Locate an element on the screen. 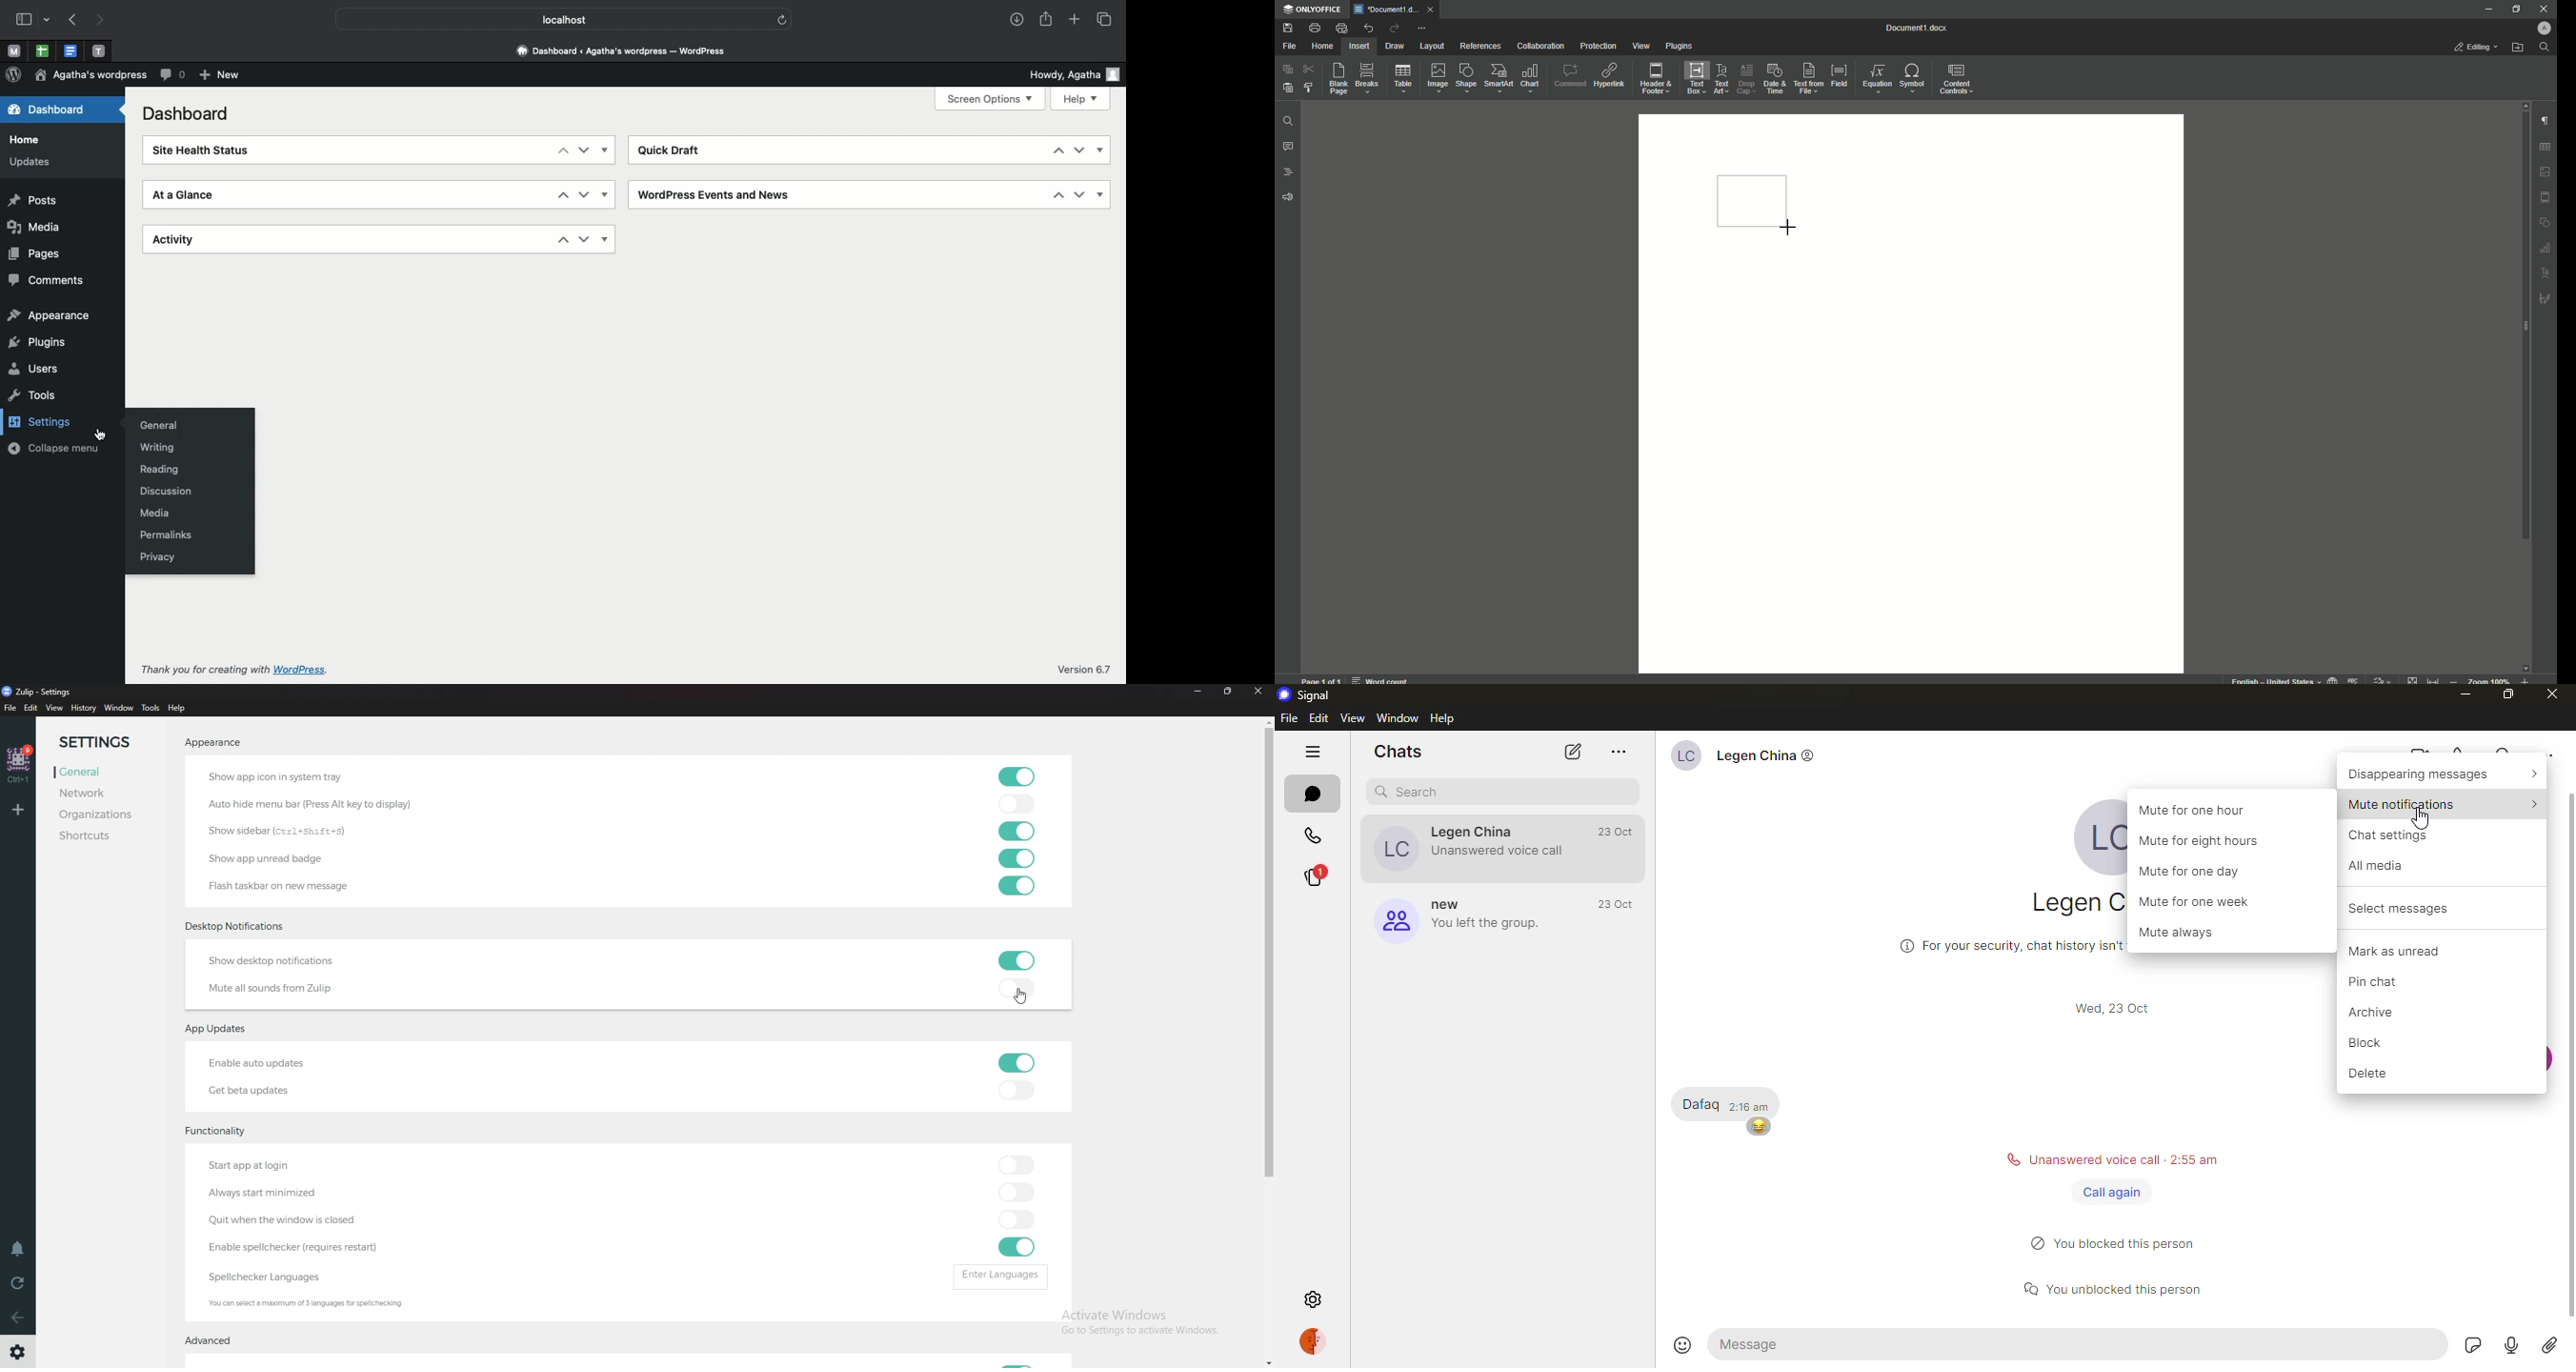 This screenshot has width=2576, height=1372. Insert is located at coordinates (1357, 45).